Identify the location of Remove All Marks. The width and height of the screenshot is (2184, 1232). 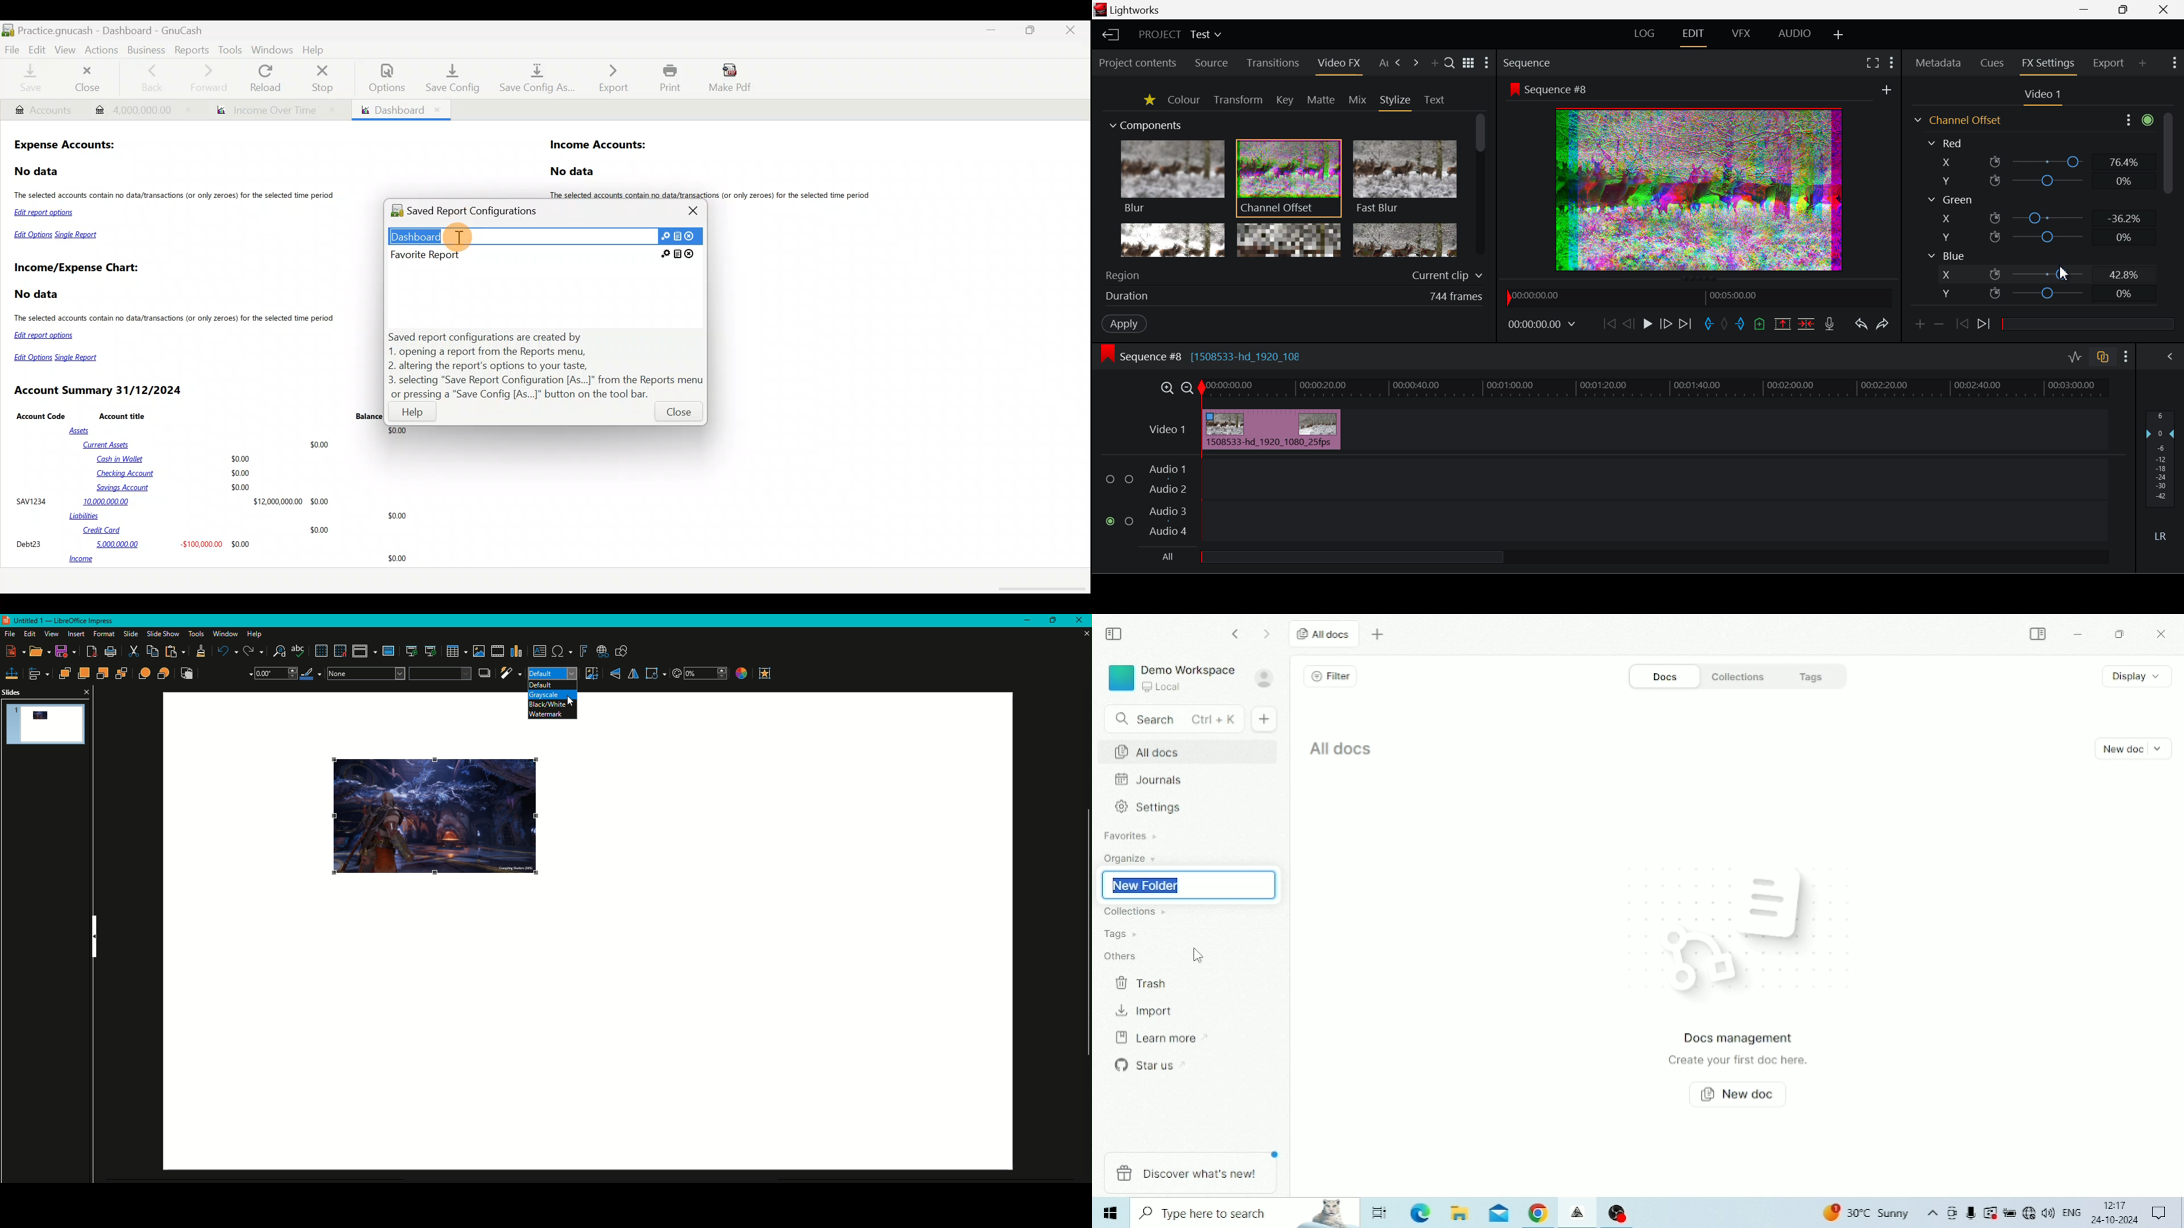
(1724, 325).